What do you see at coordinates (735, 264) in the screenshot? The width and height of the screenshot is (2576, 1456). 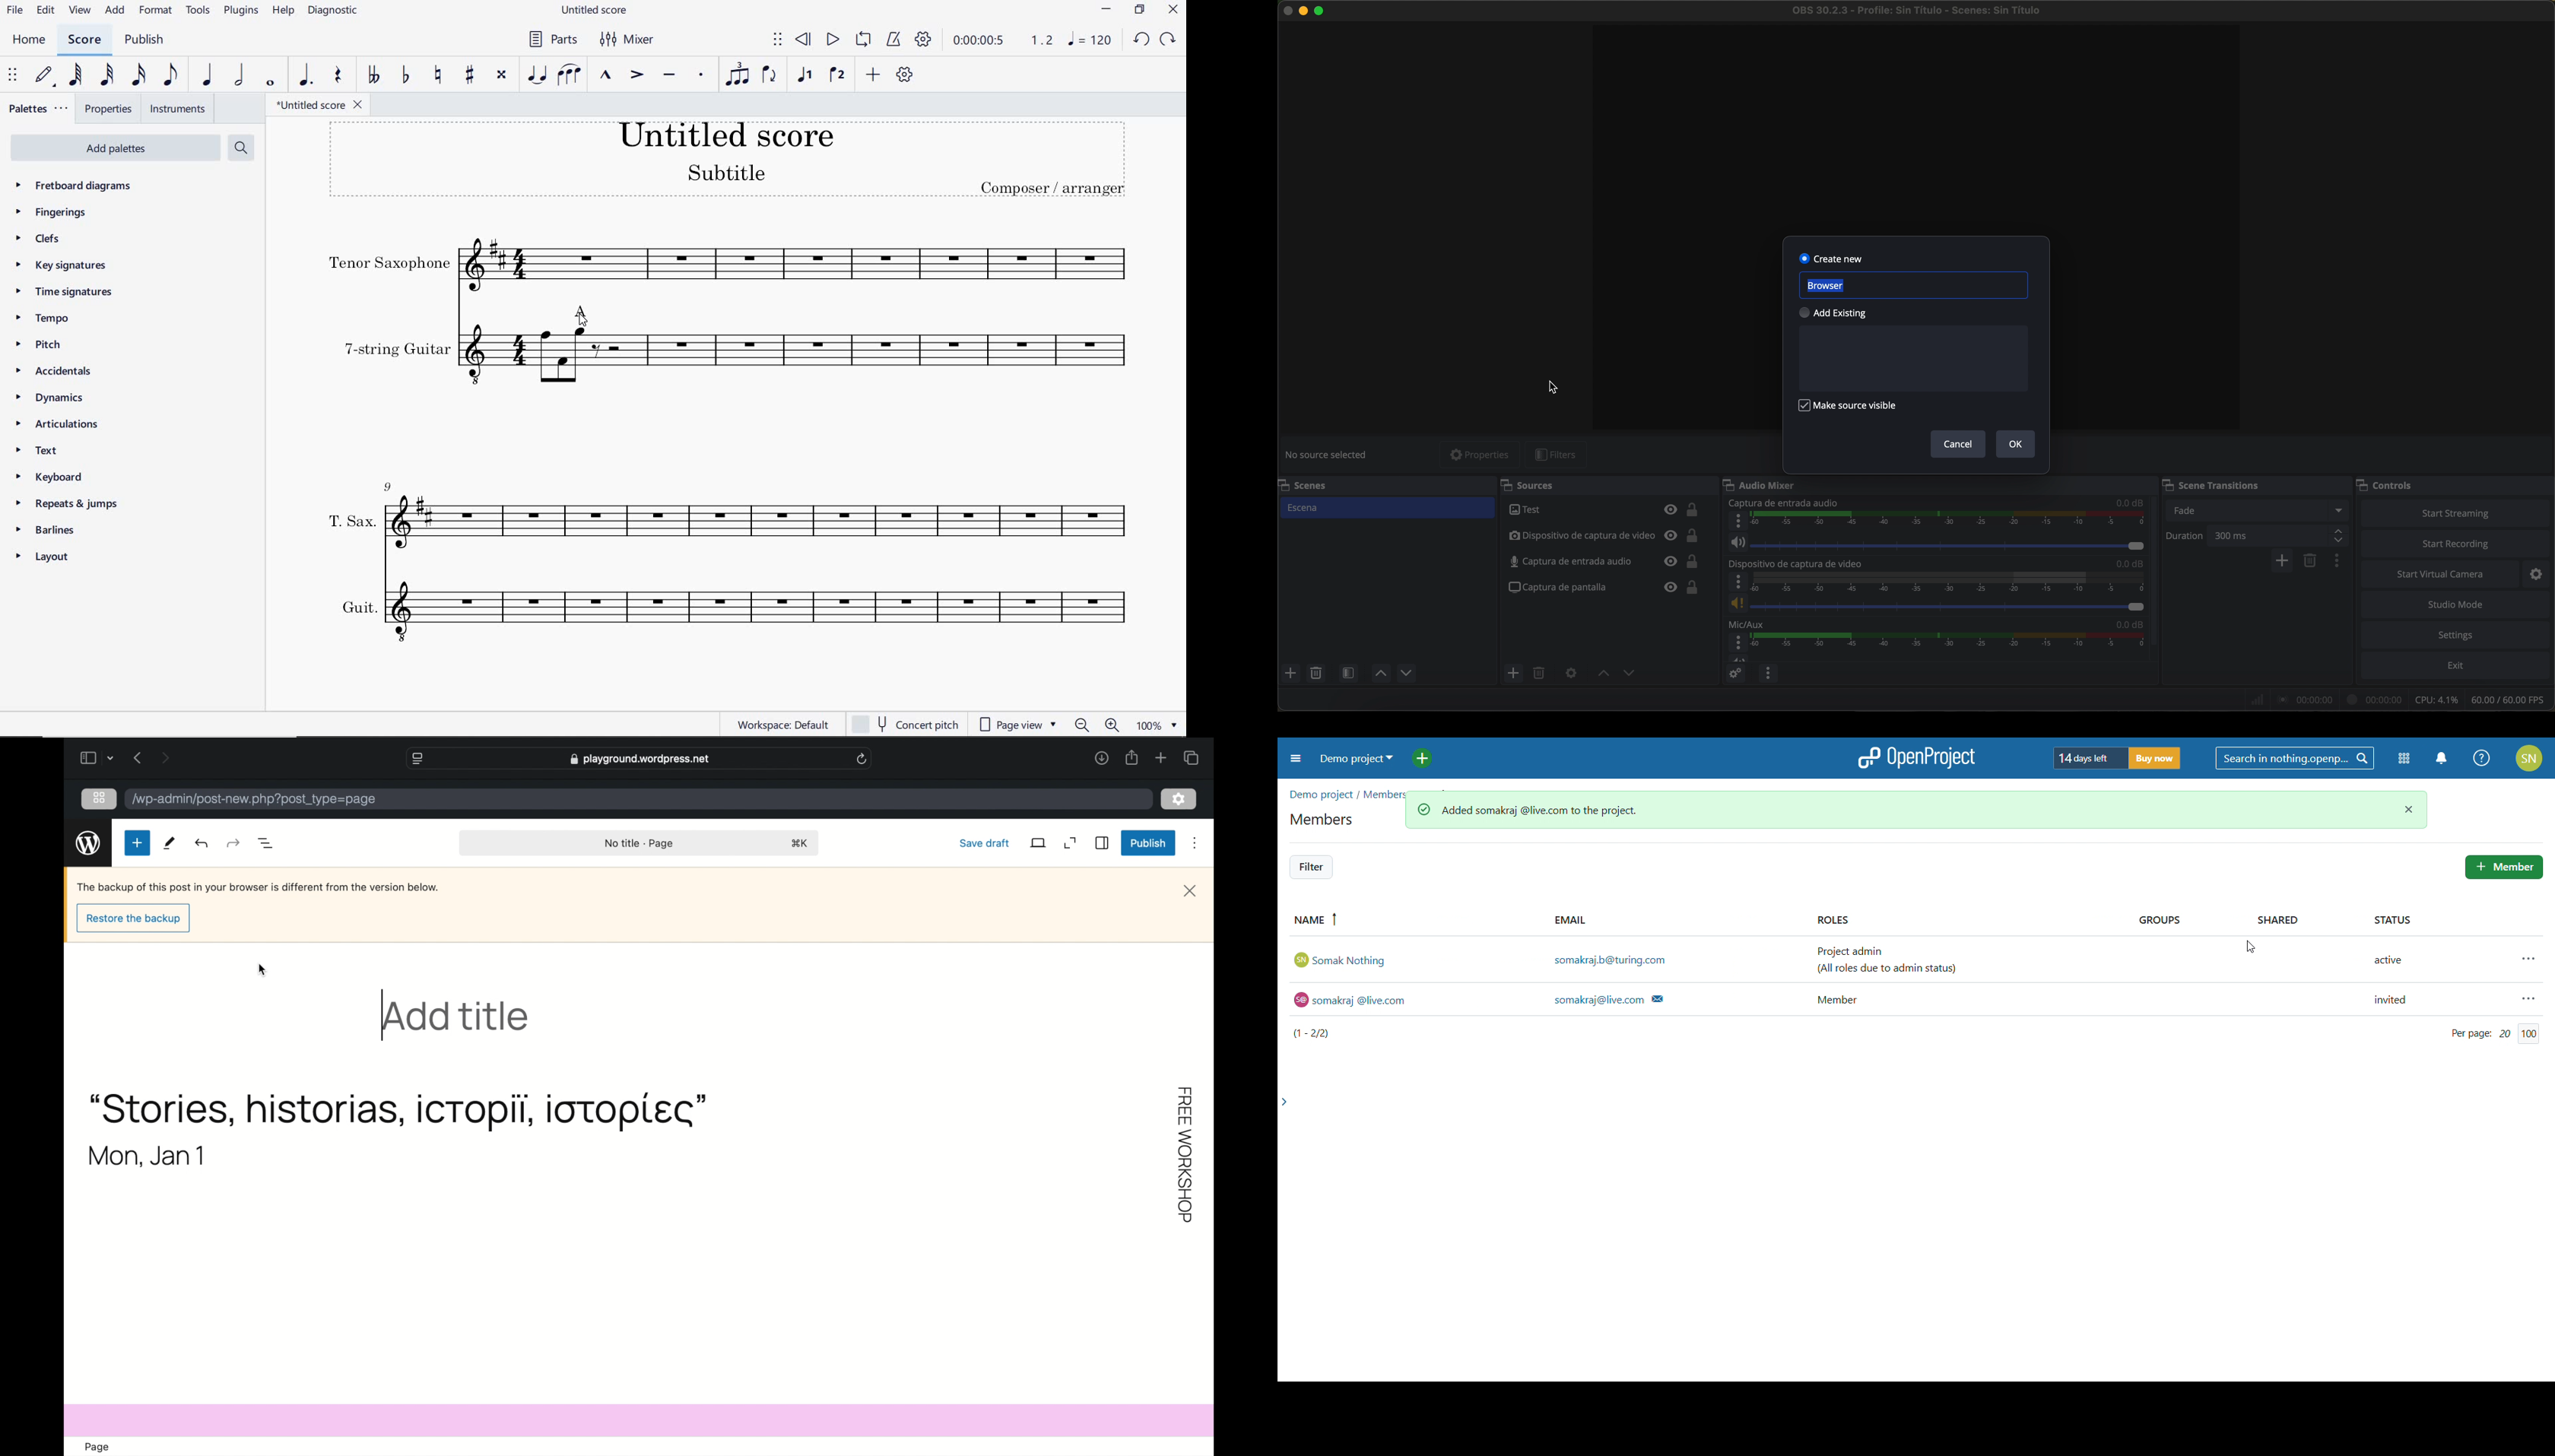 I see `INSTRUMENT: TENOR SAXOPHONE` at bounding box center [735, 264].